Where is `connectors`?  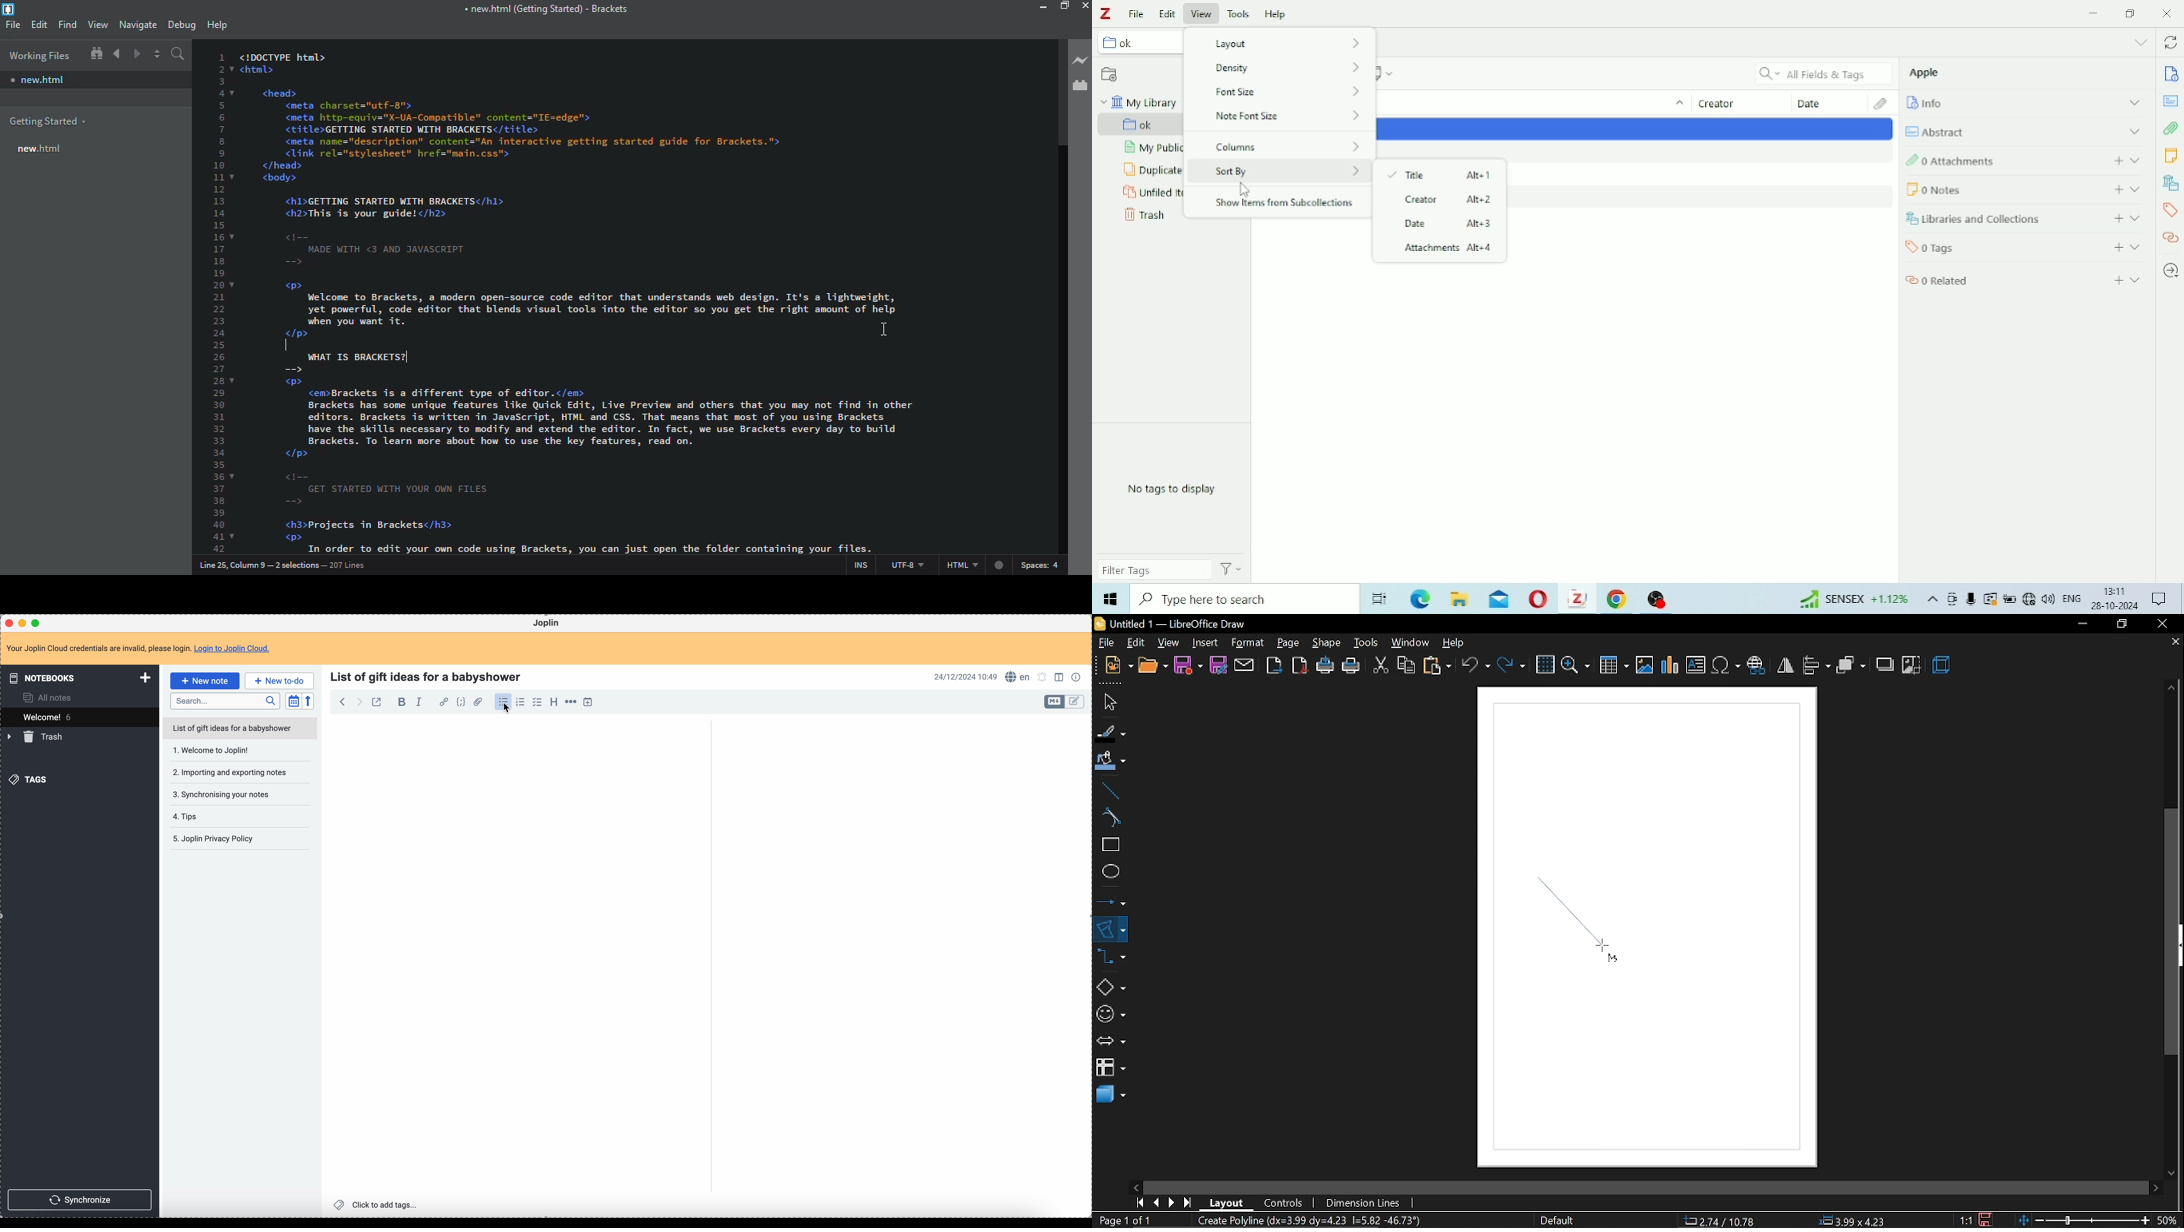
connectors is located at coordinates (1112, 961).